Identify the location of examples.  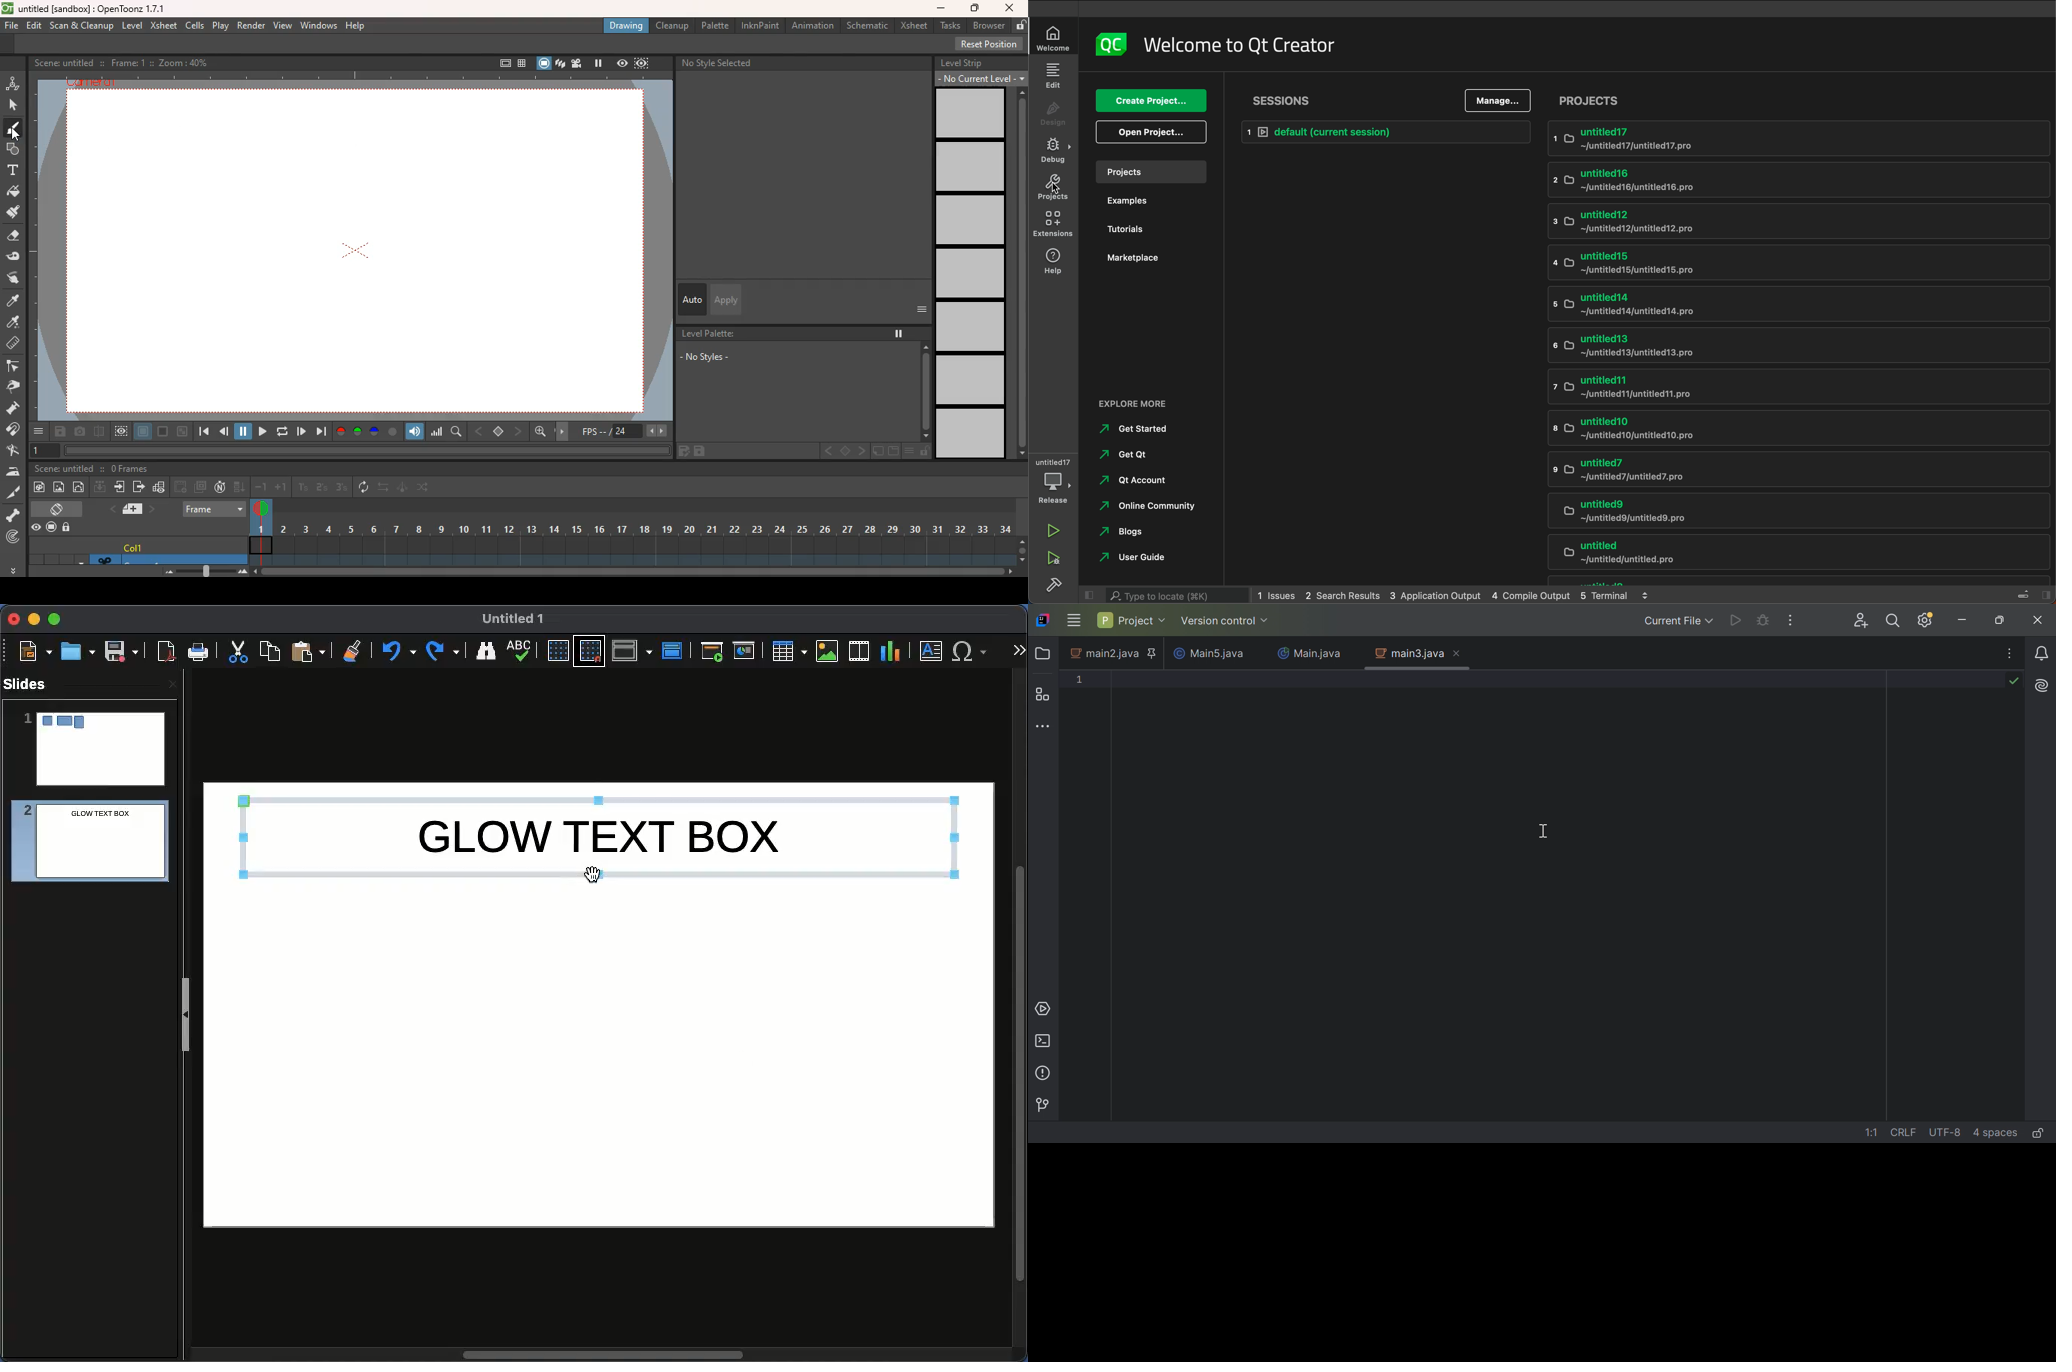
(1150, 201).